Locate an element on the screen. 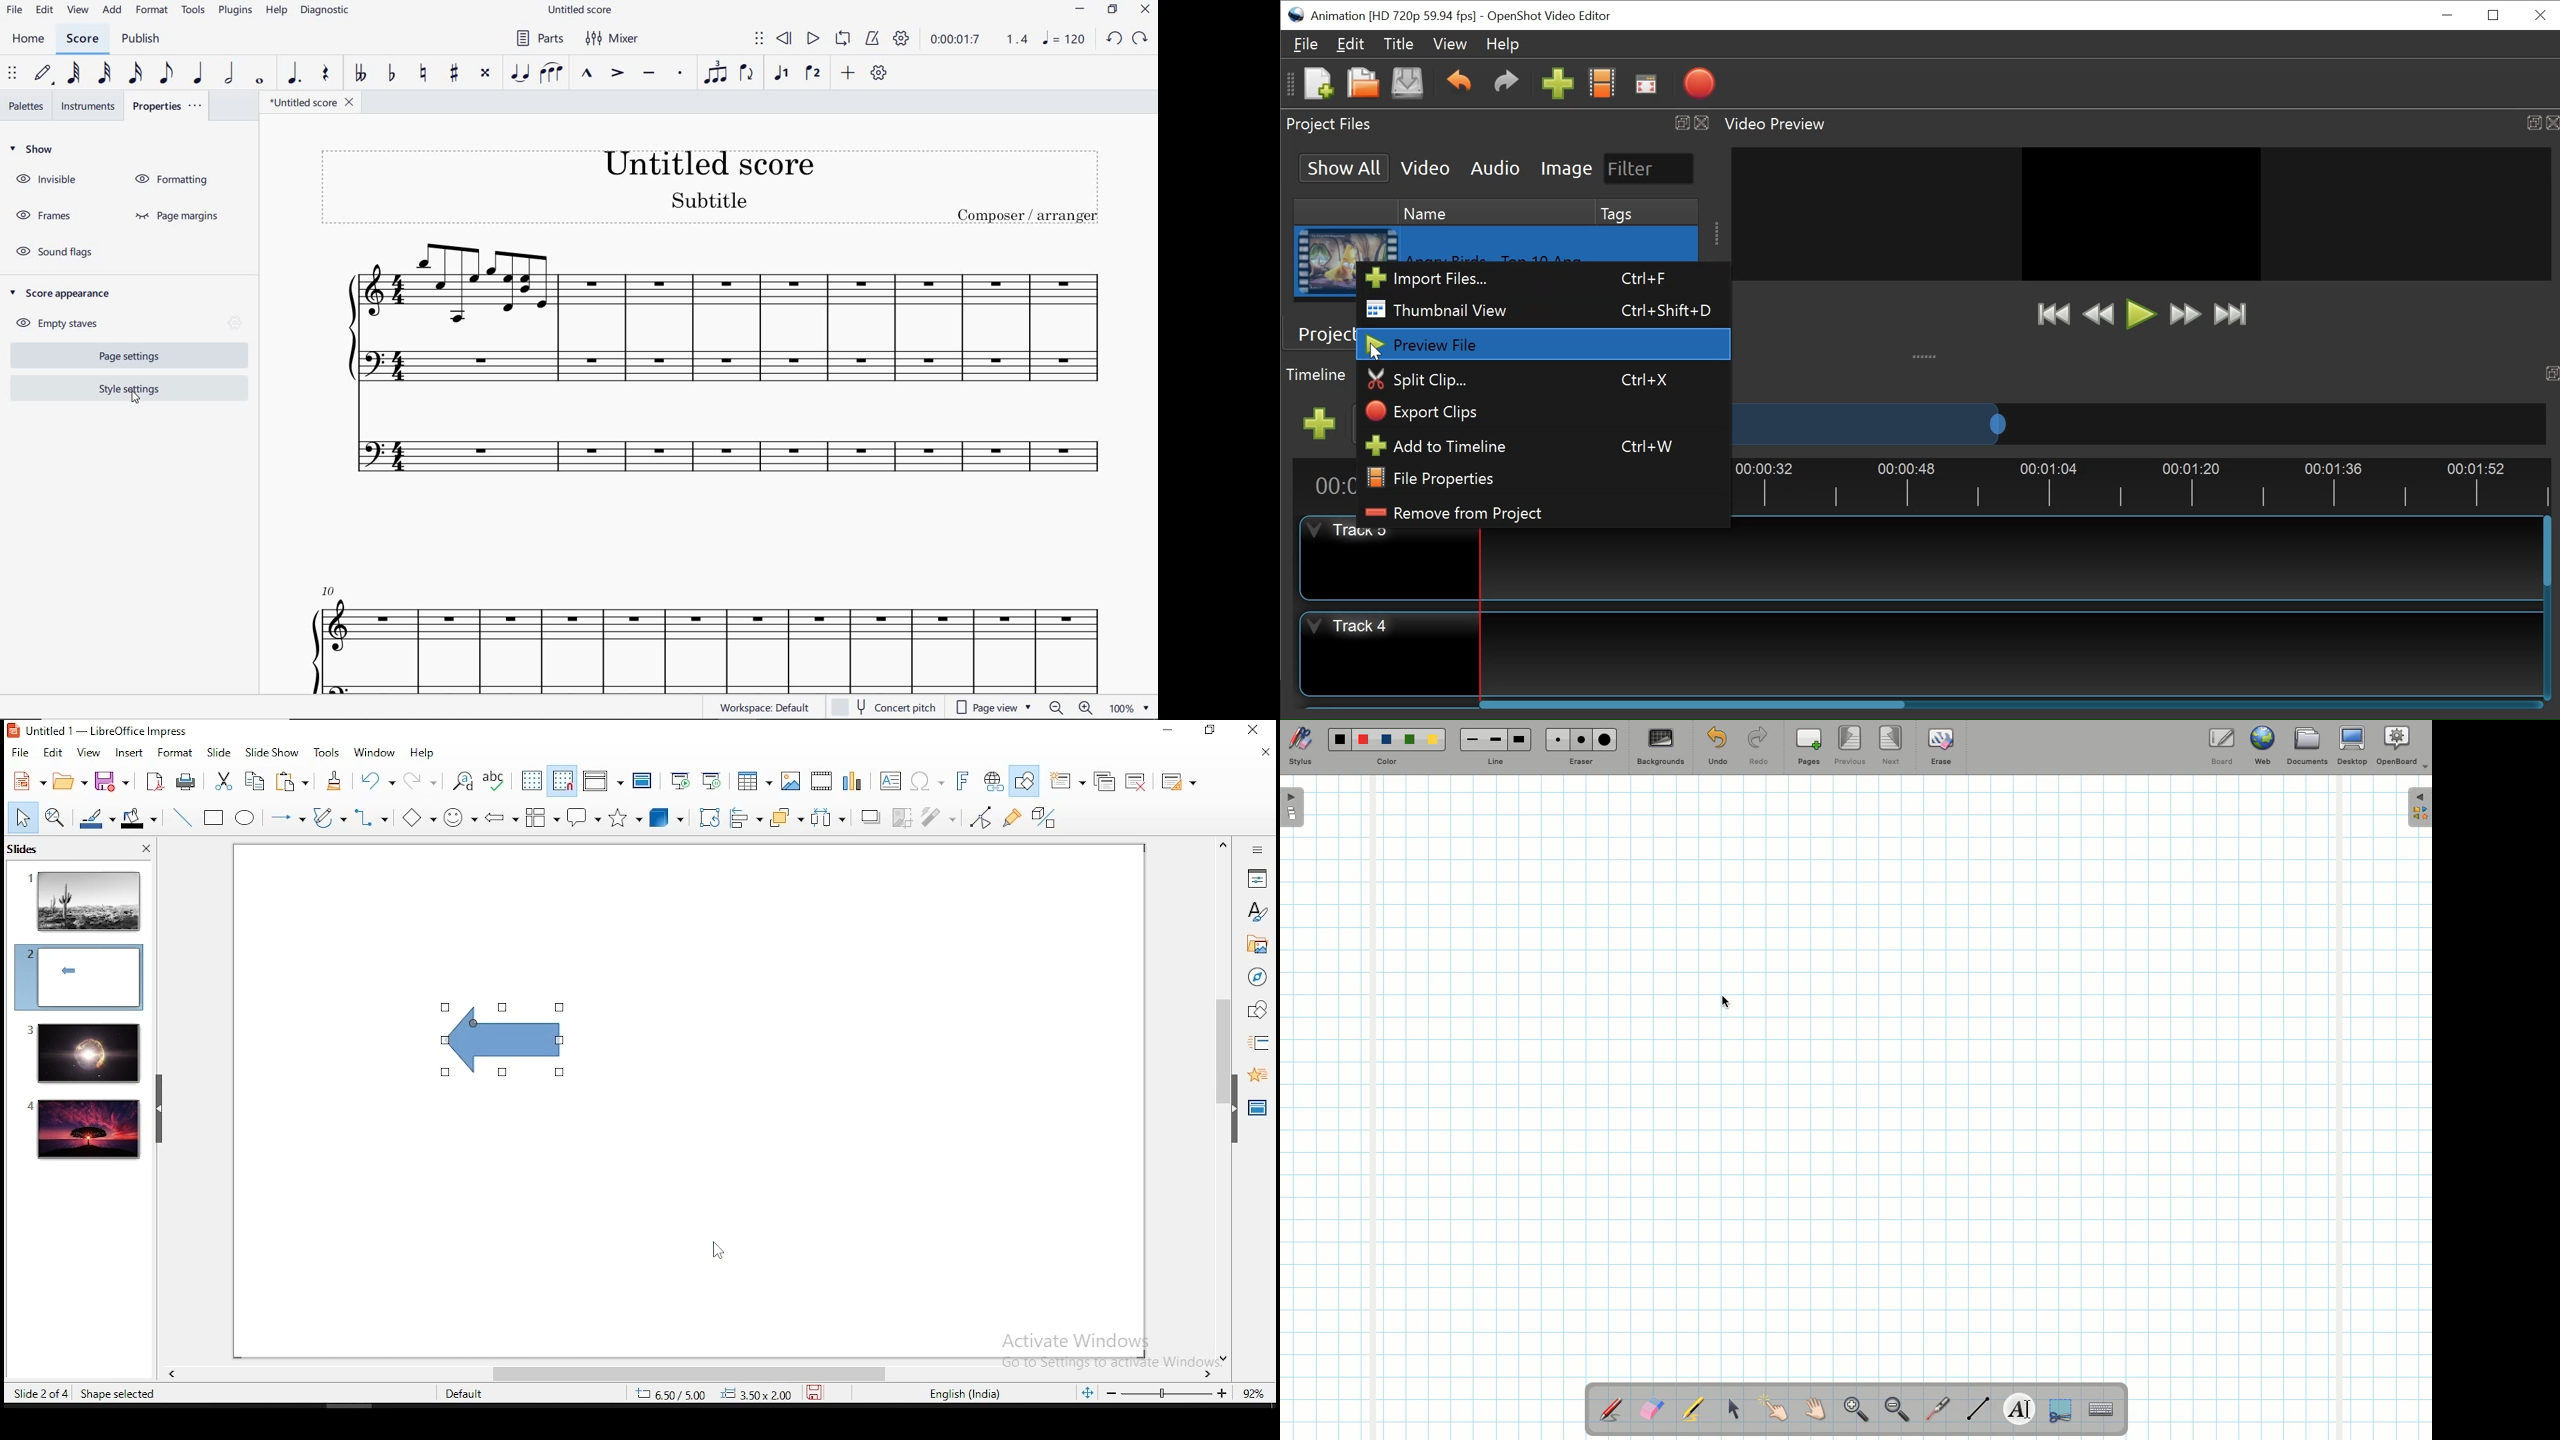 This screenshot has width=2576, height=1456. Track Header is located at coordinates (1390, 563).